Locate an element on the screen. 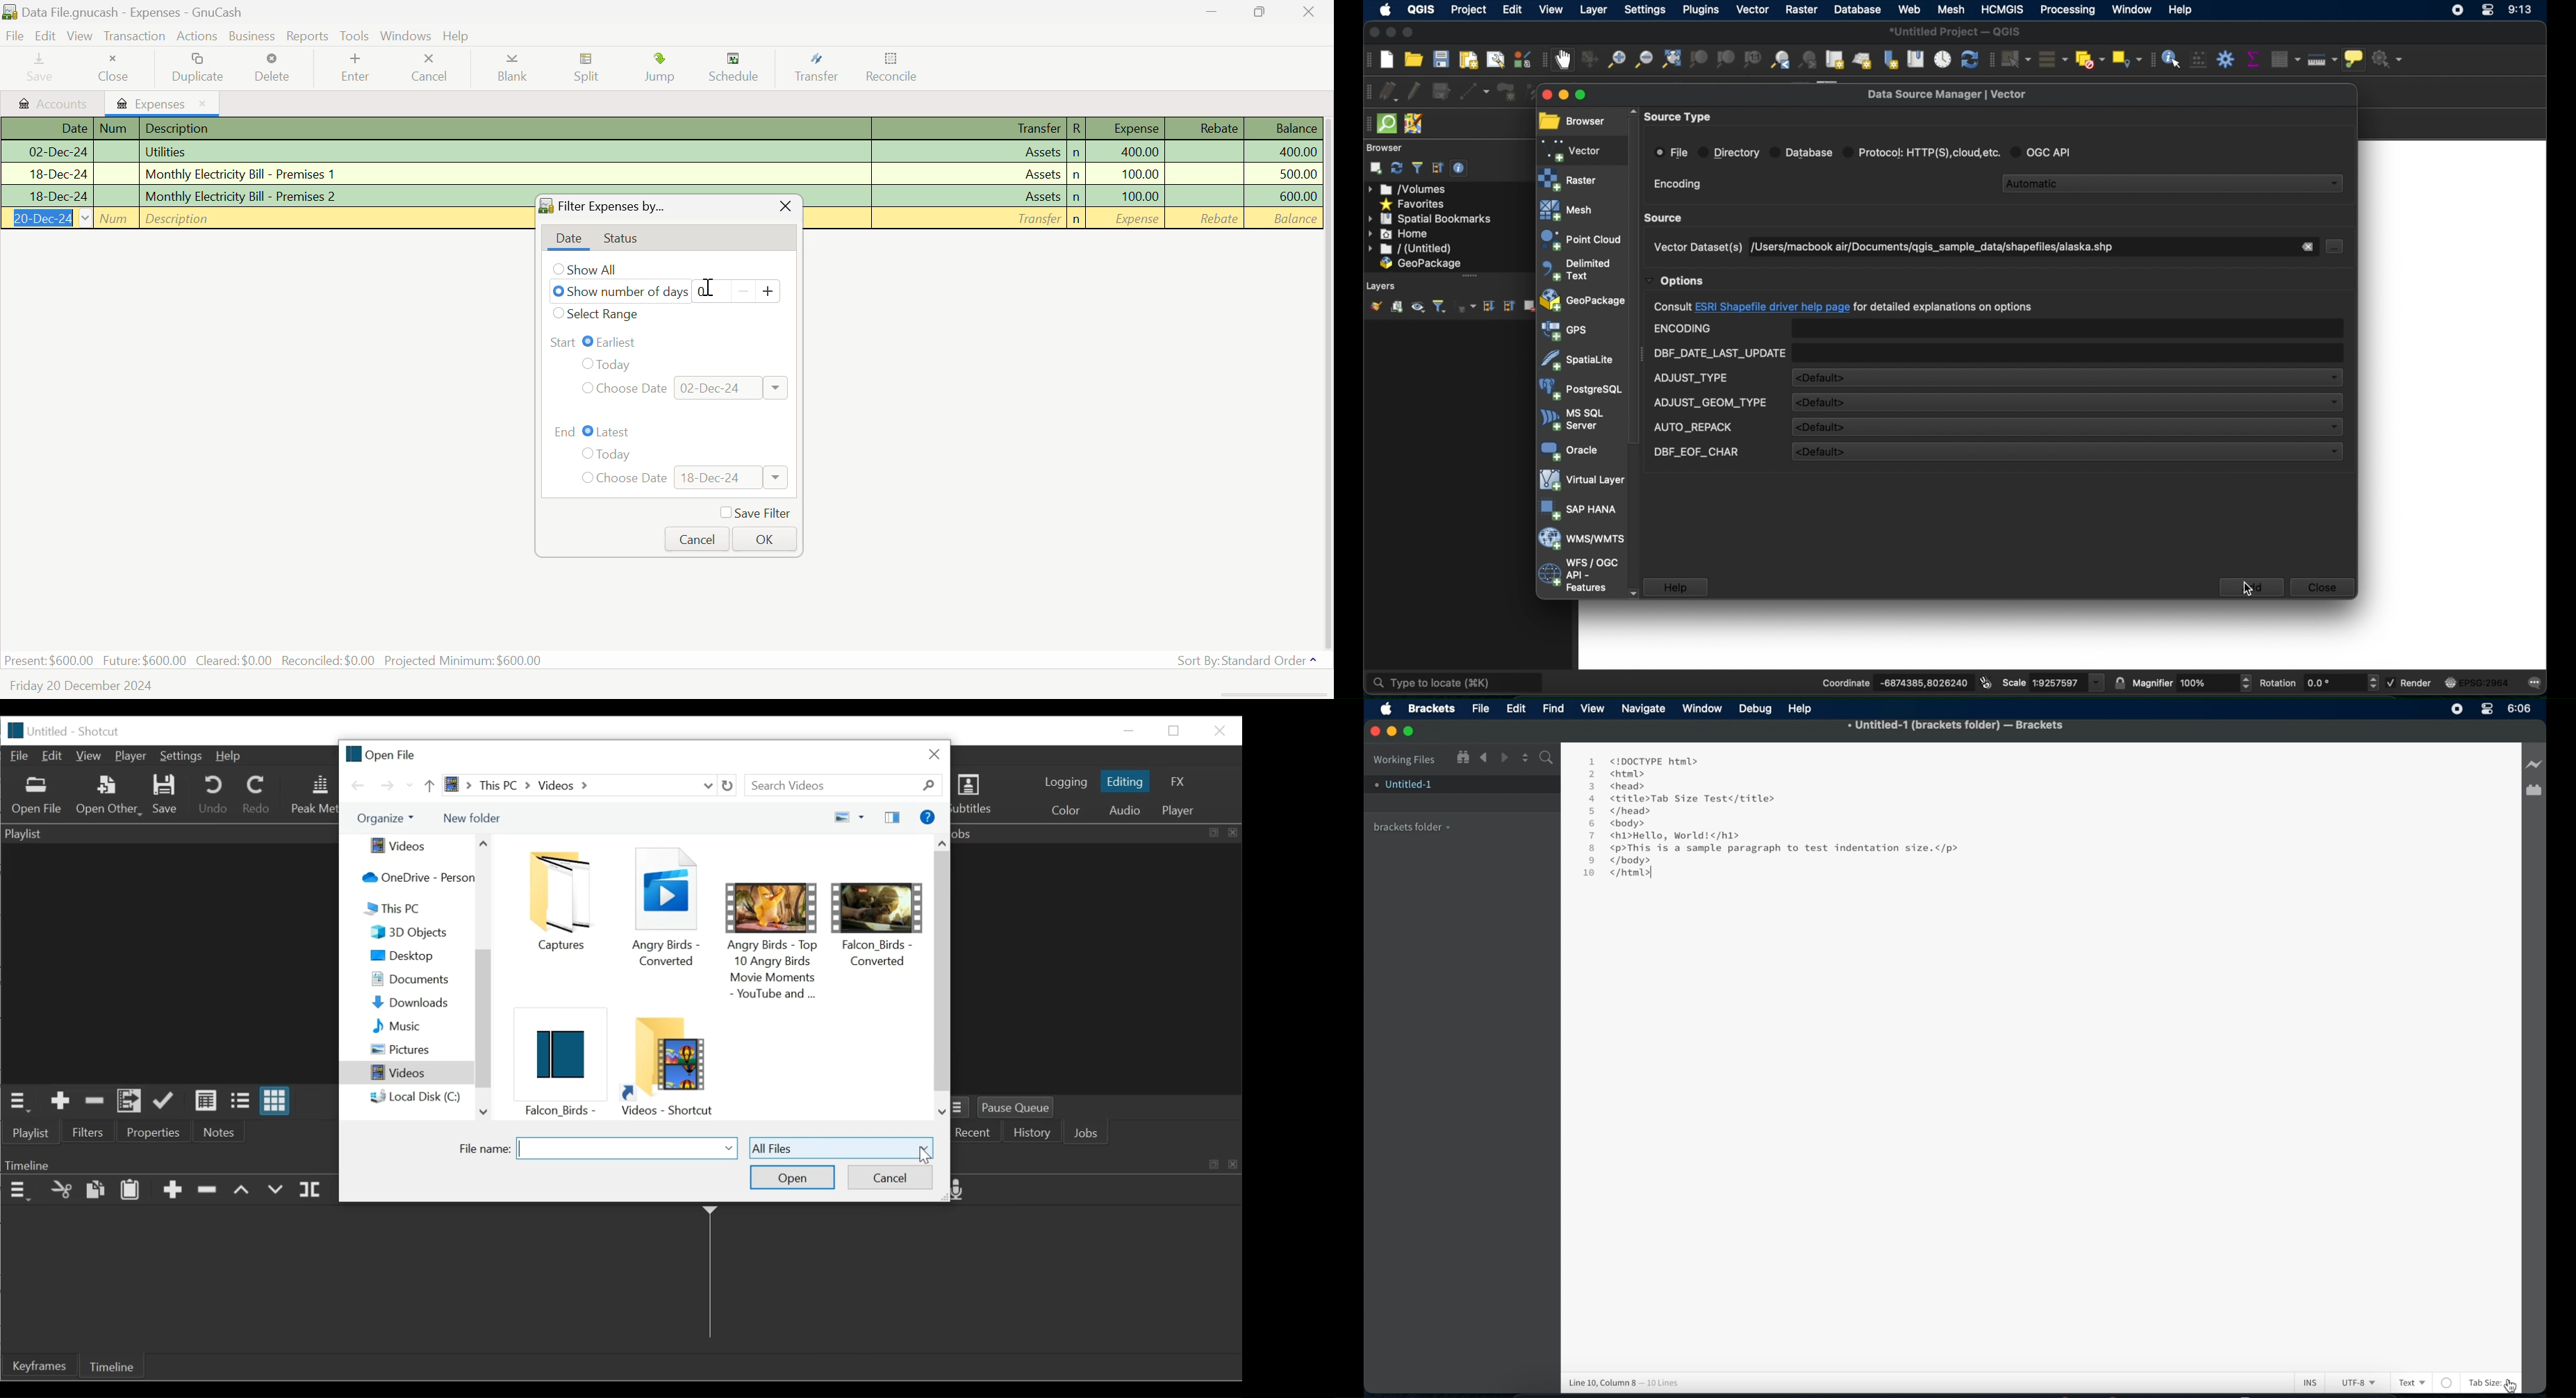  Close is located at coordinates (784, 207).